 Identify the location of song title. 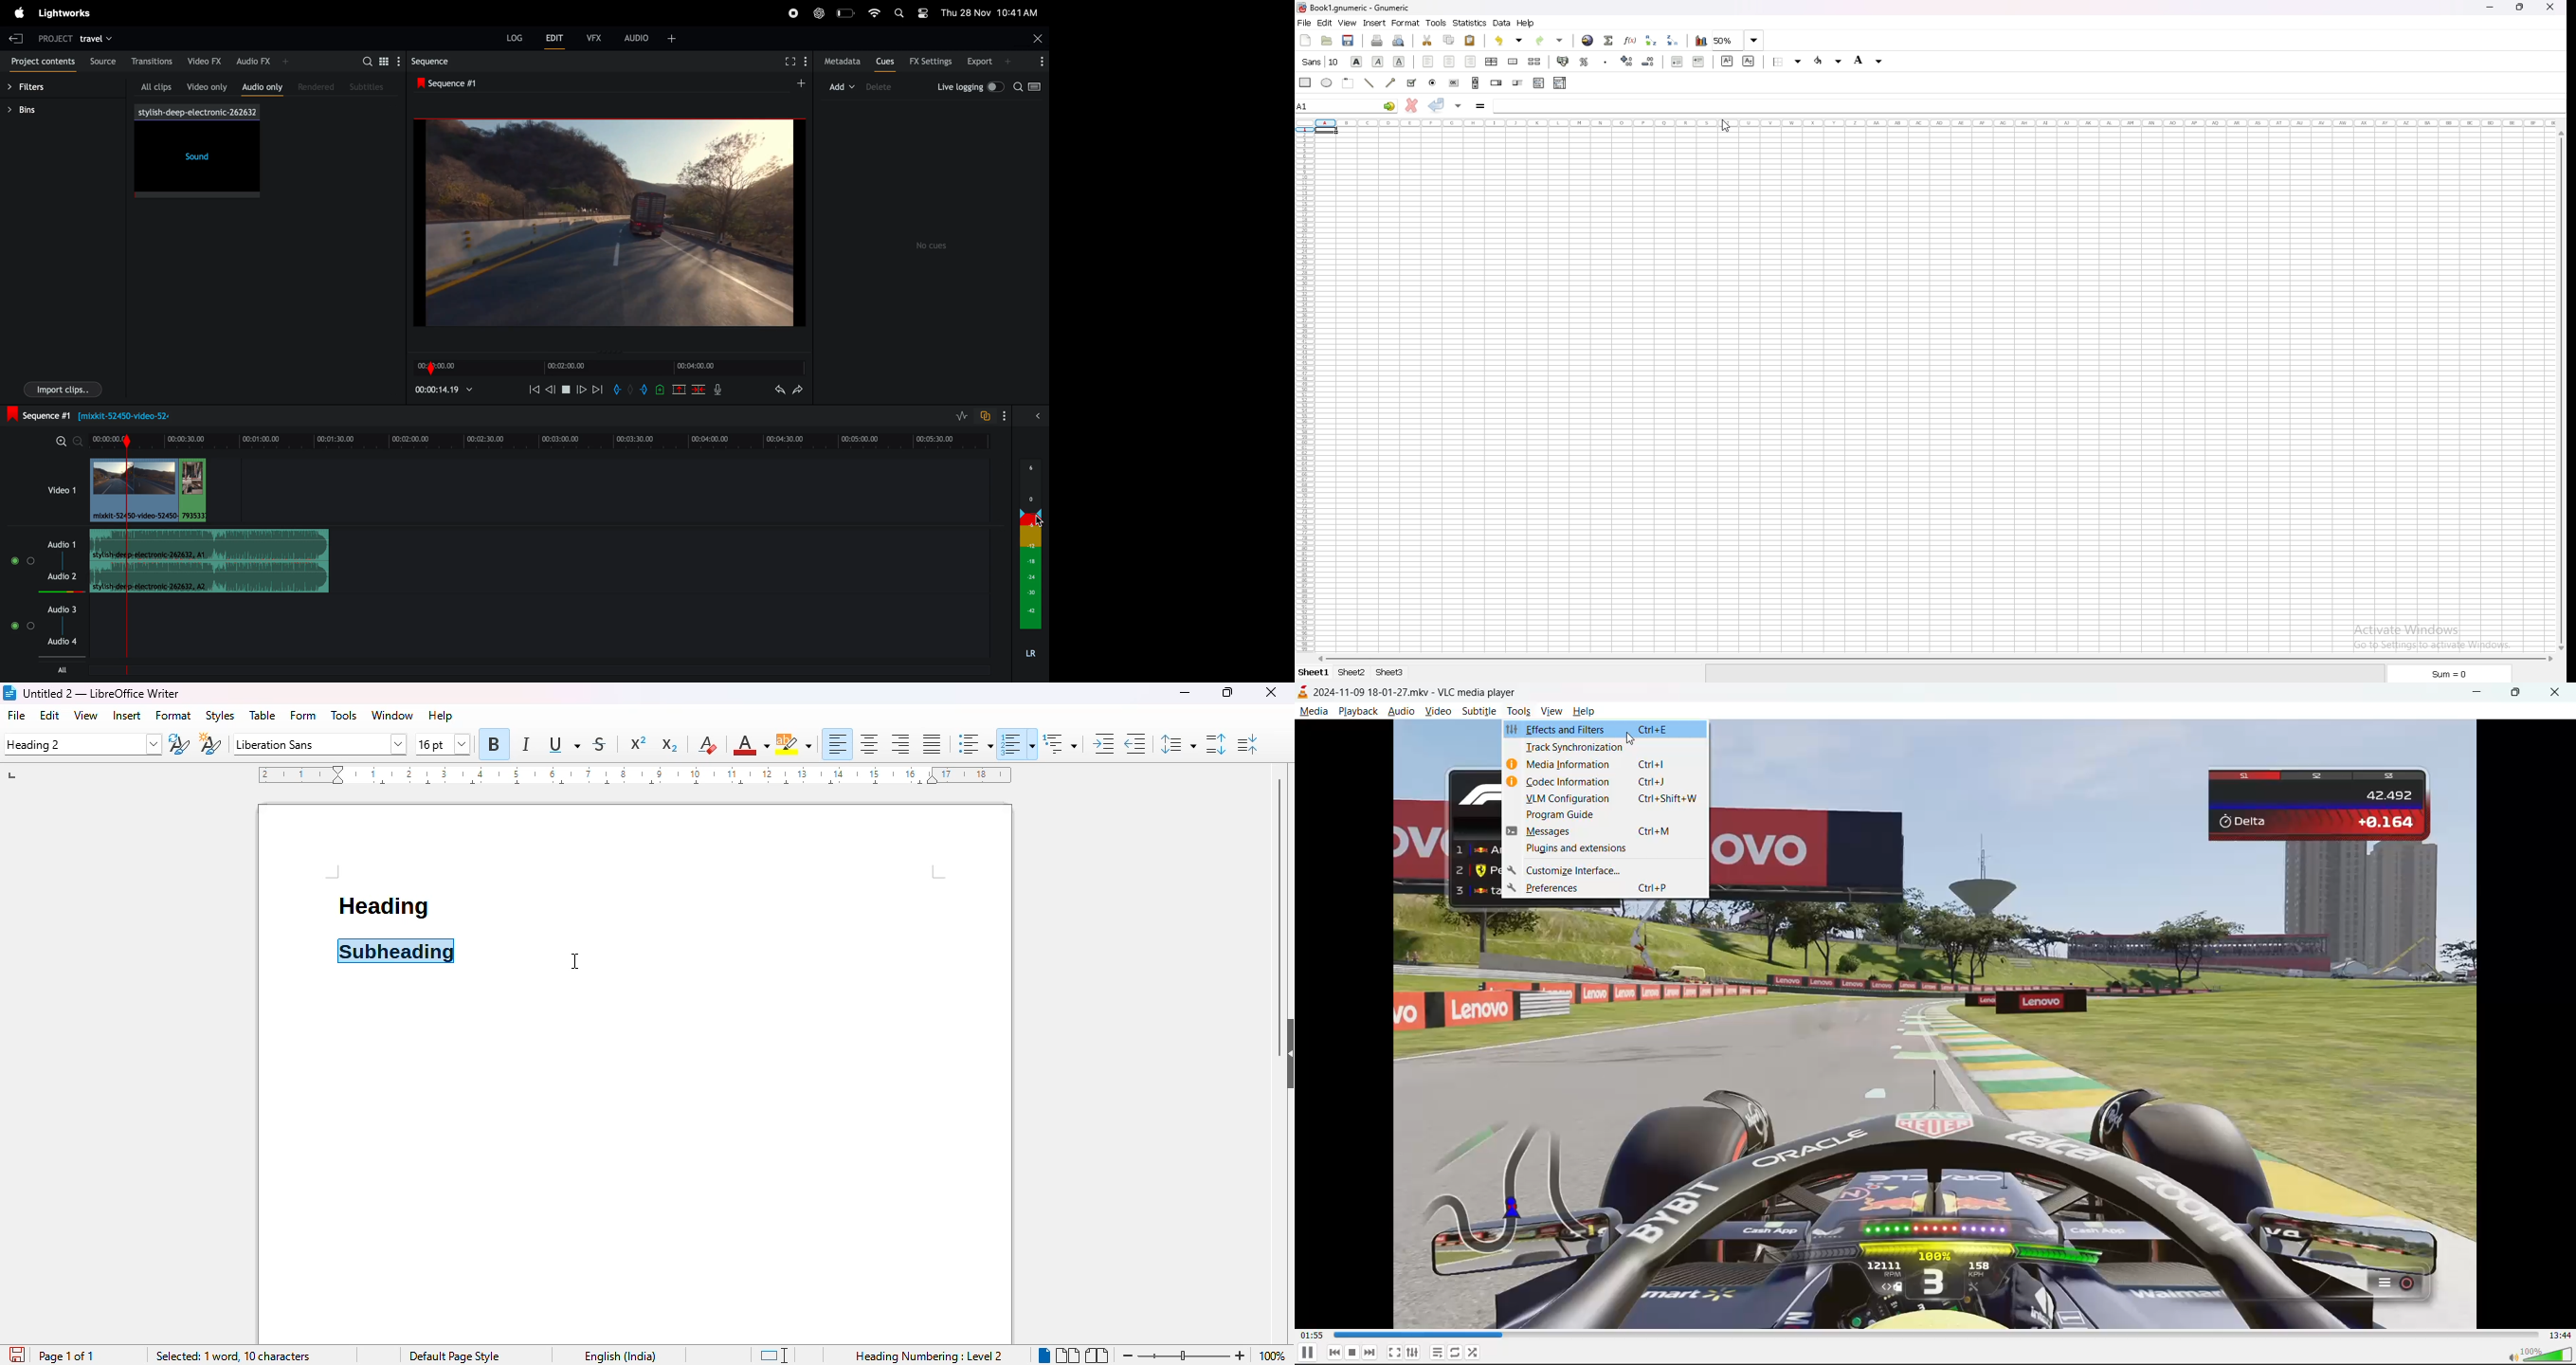
(196, 112).